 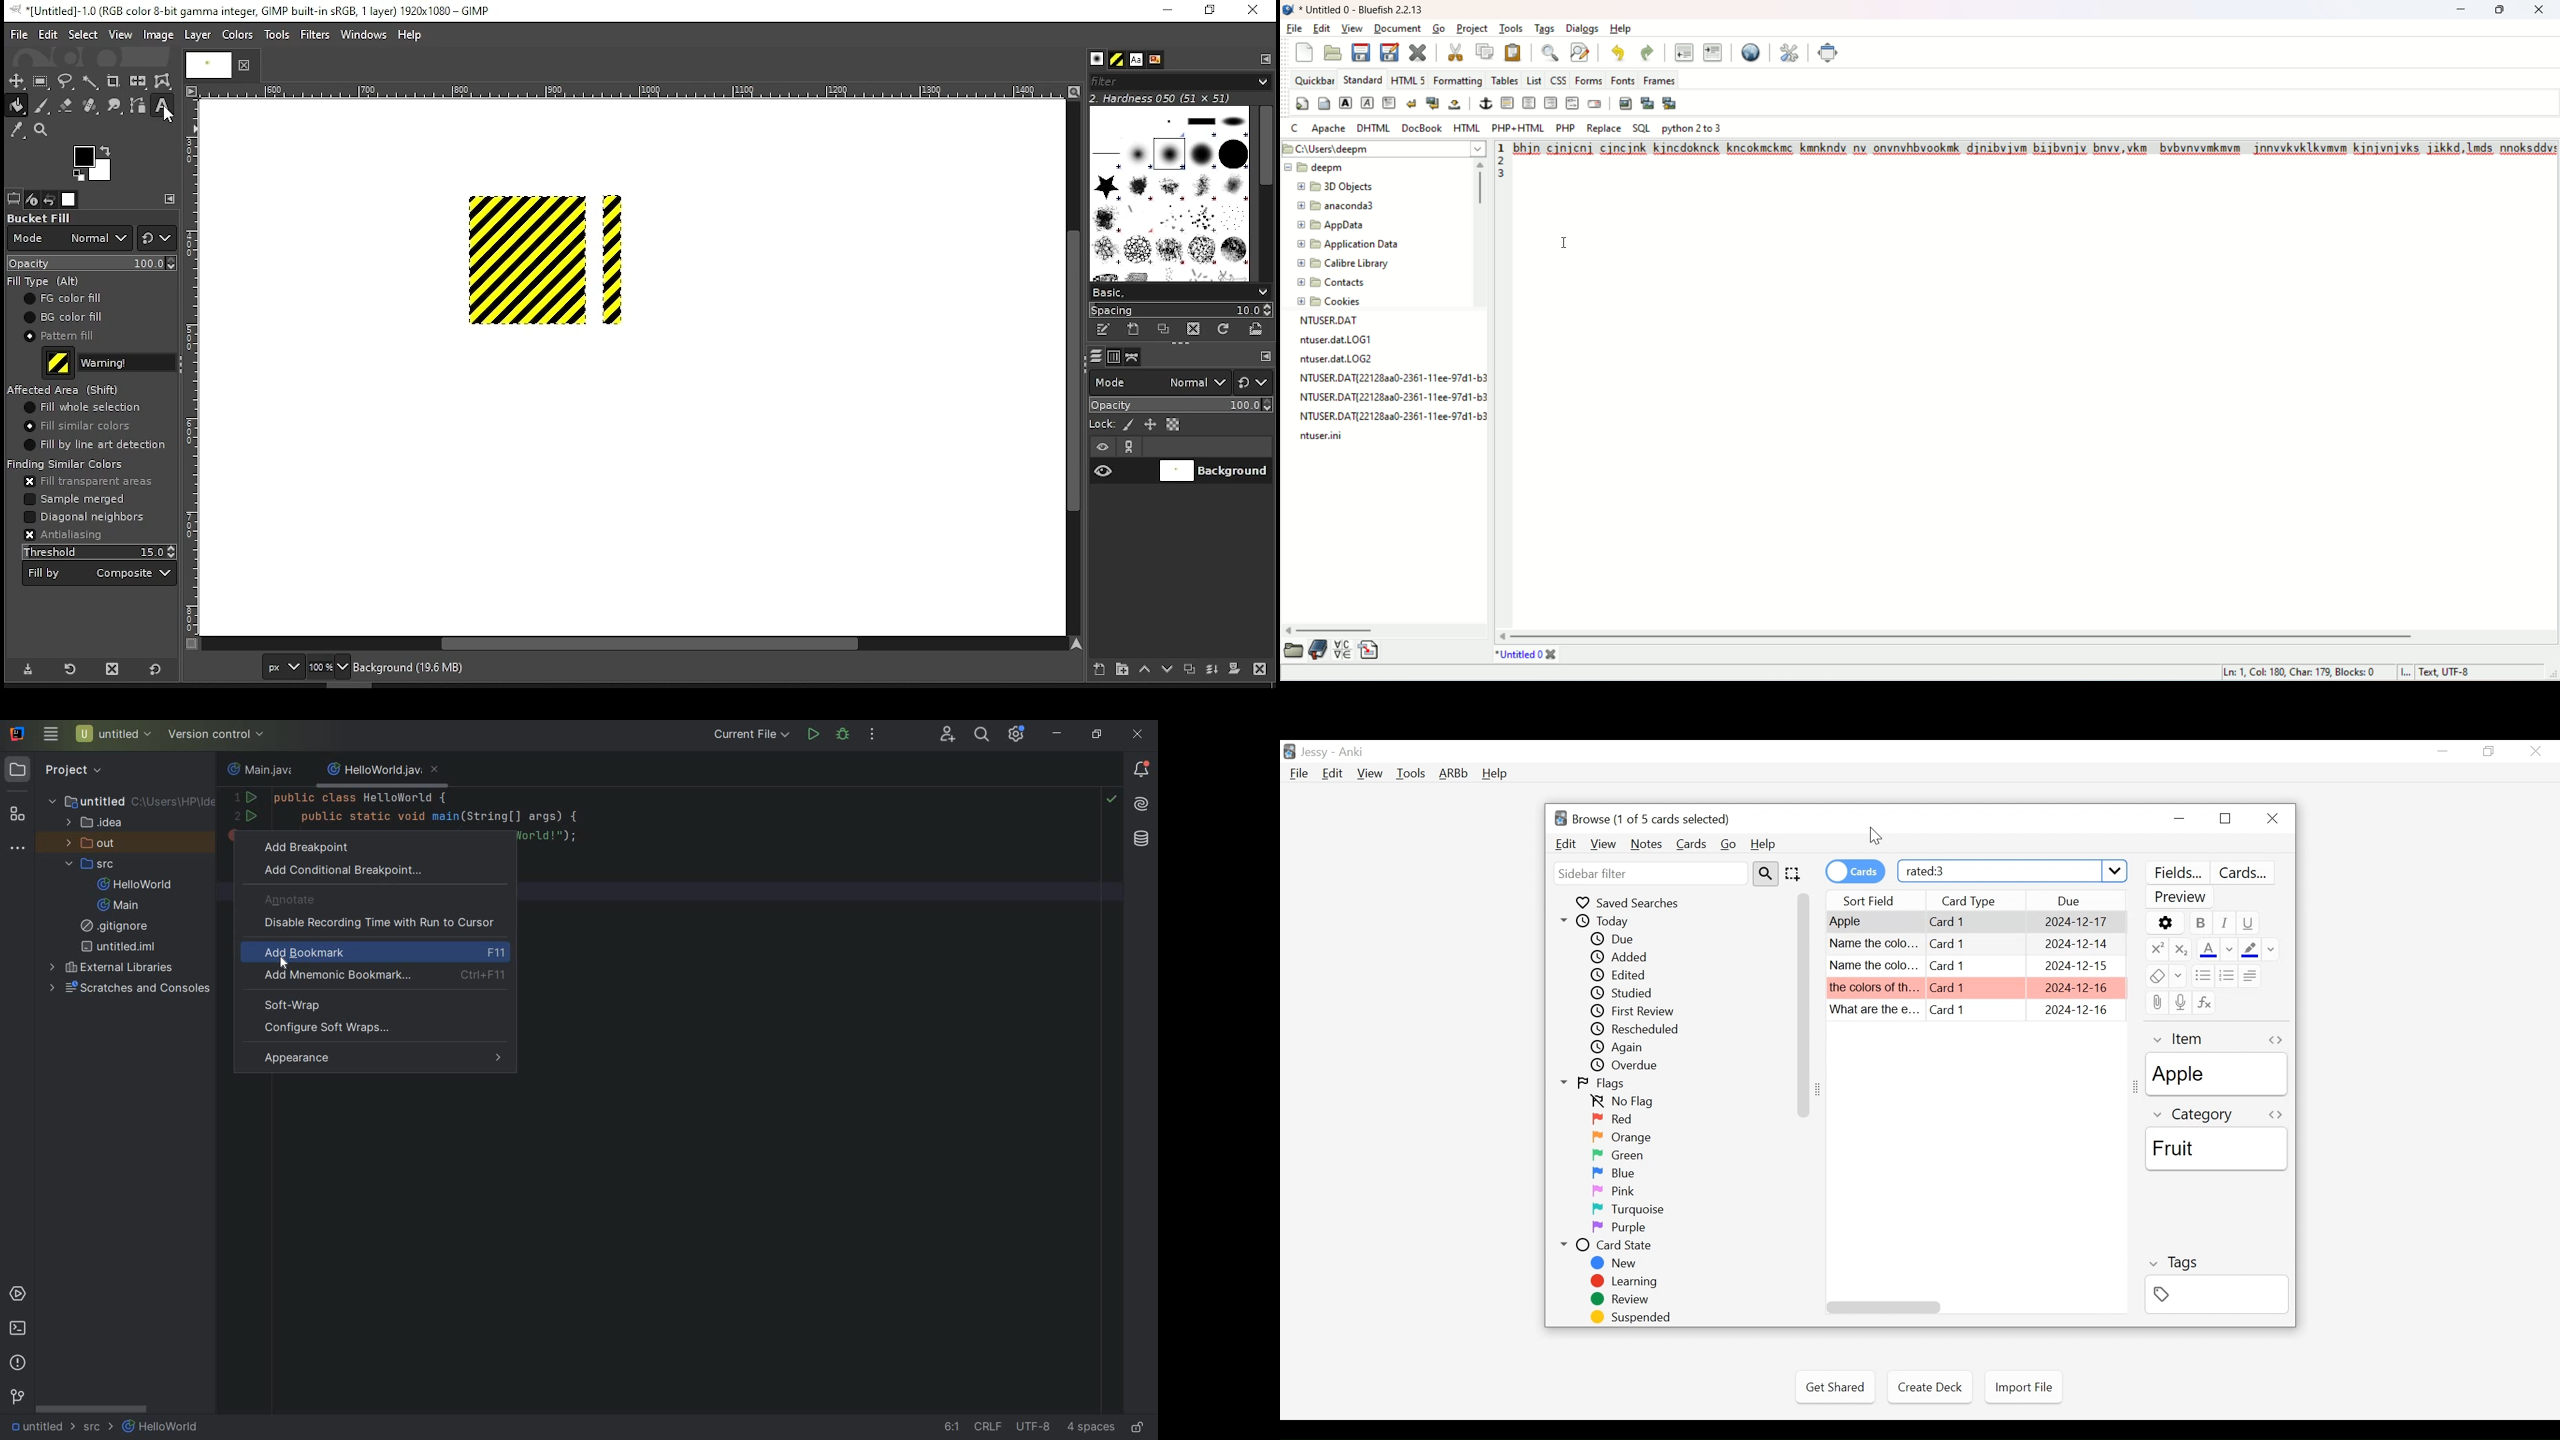 What do you see at coordinates (1641, 129) in the screenshot?
I see `SQL` at bounding box center [1641, 129].